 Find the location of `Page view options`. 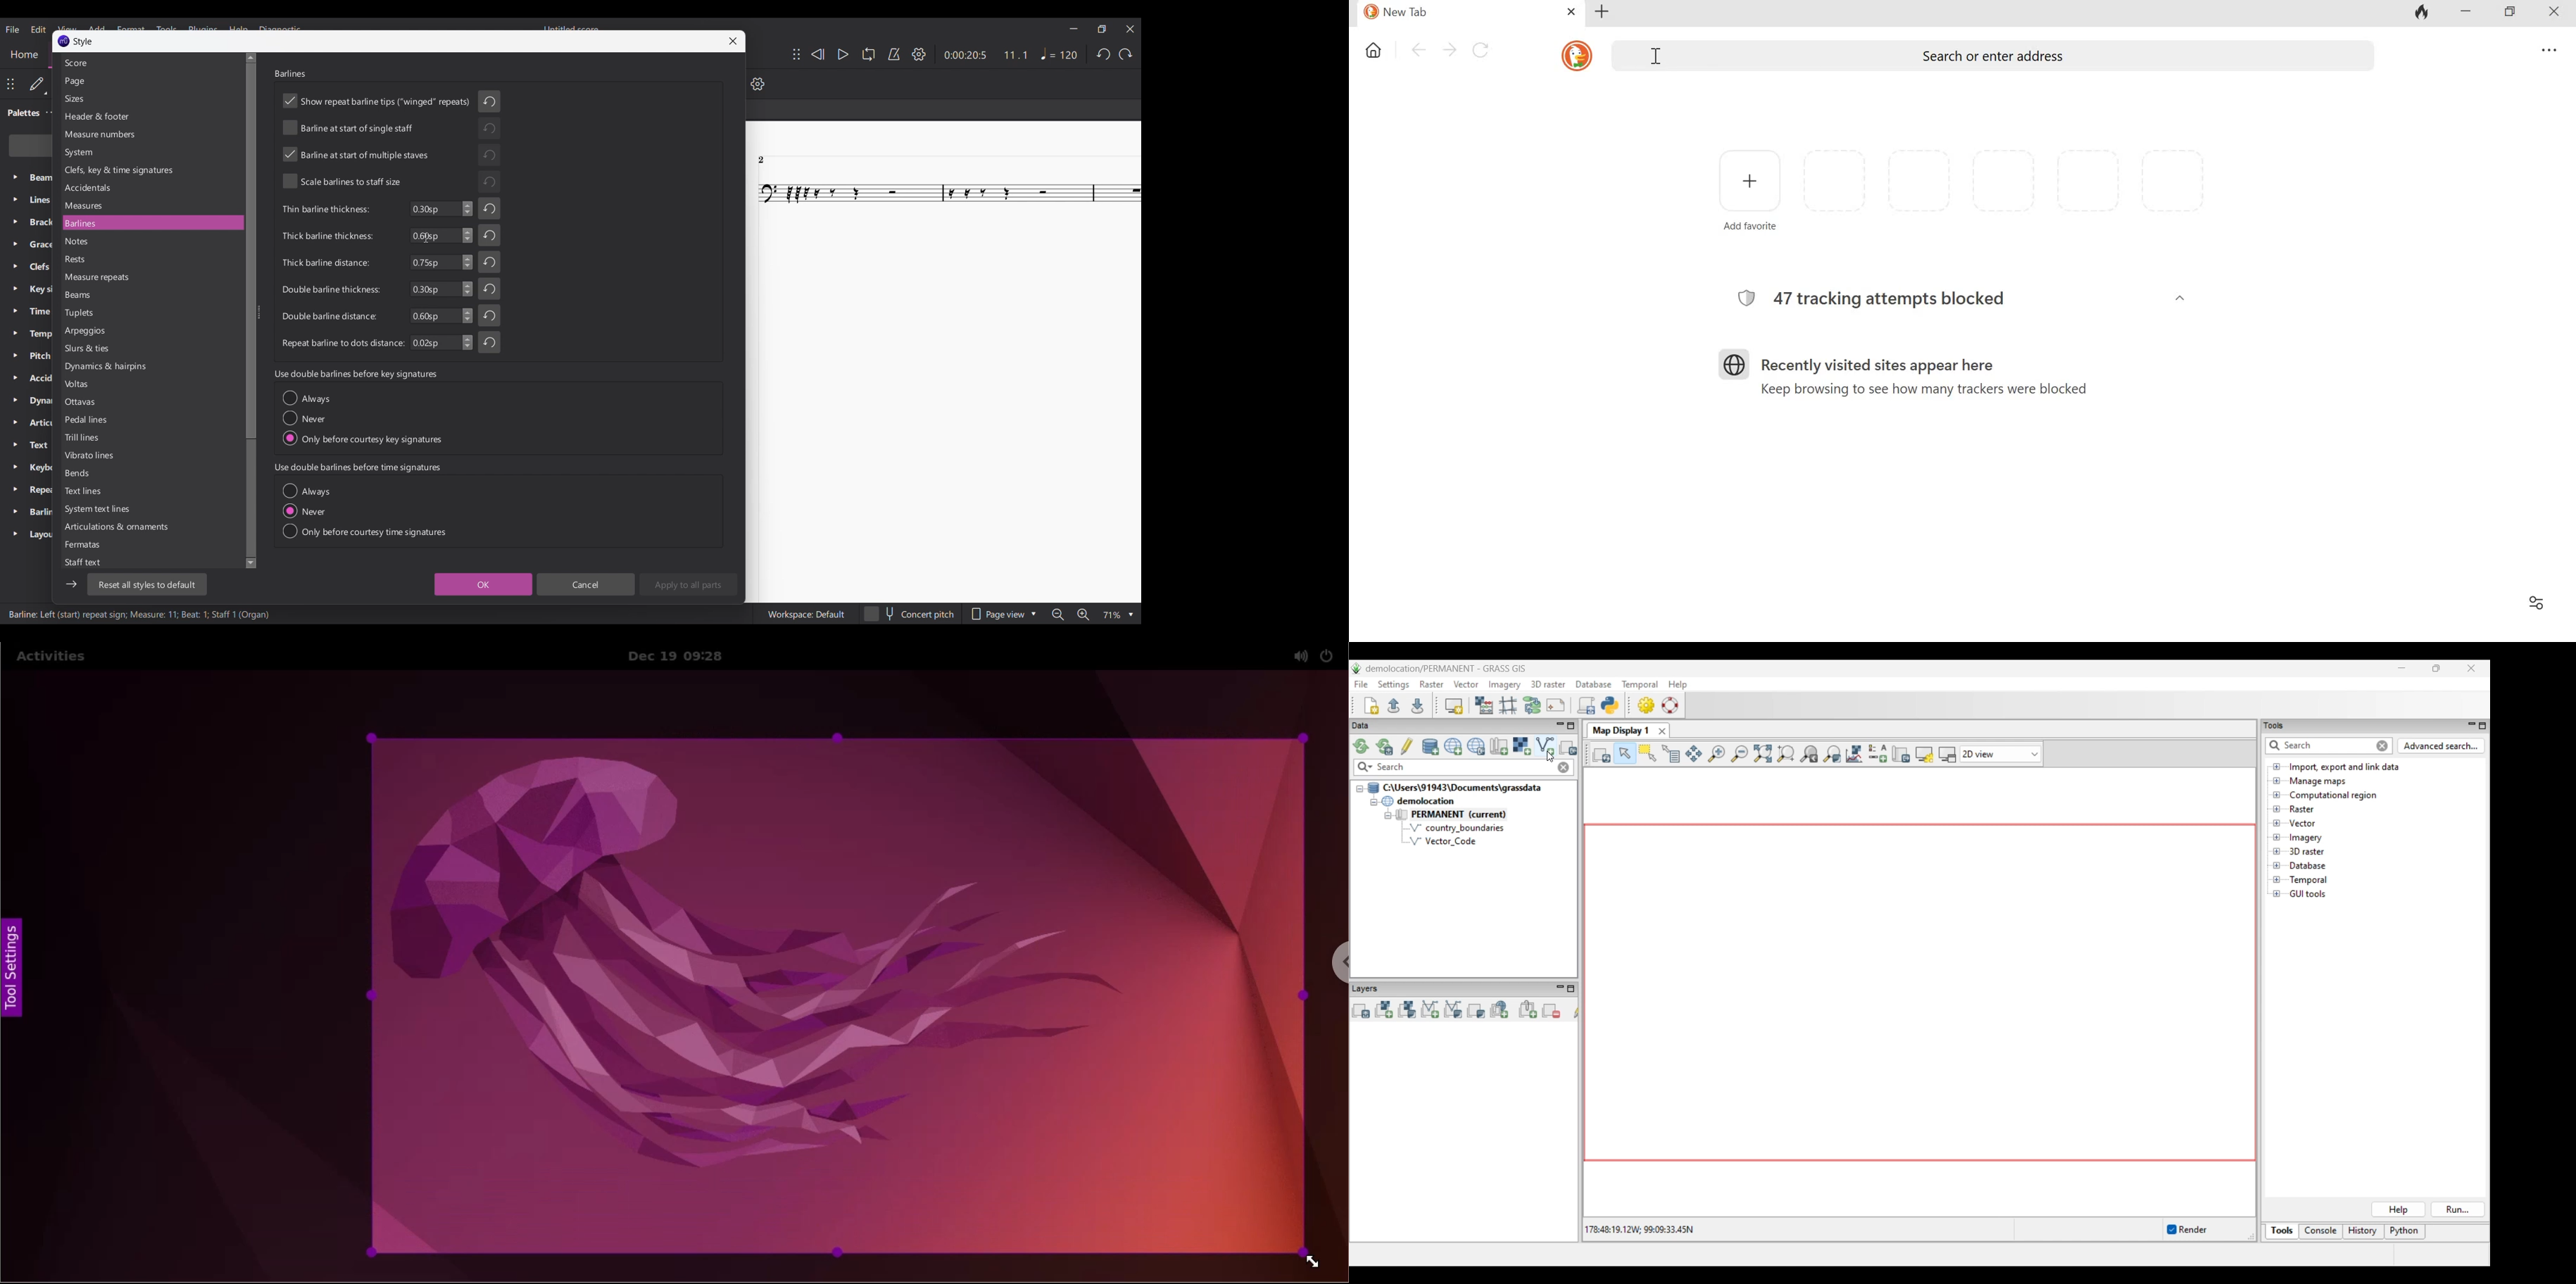

Page view options is located at coordinates (1004, 615).